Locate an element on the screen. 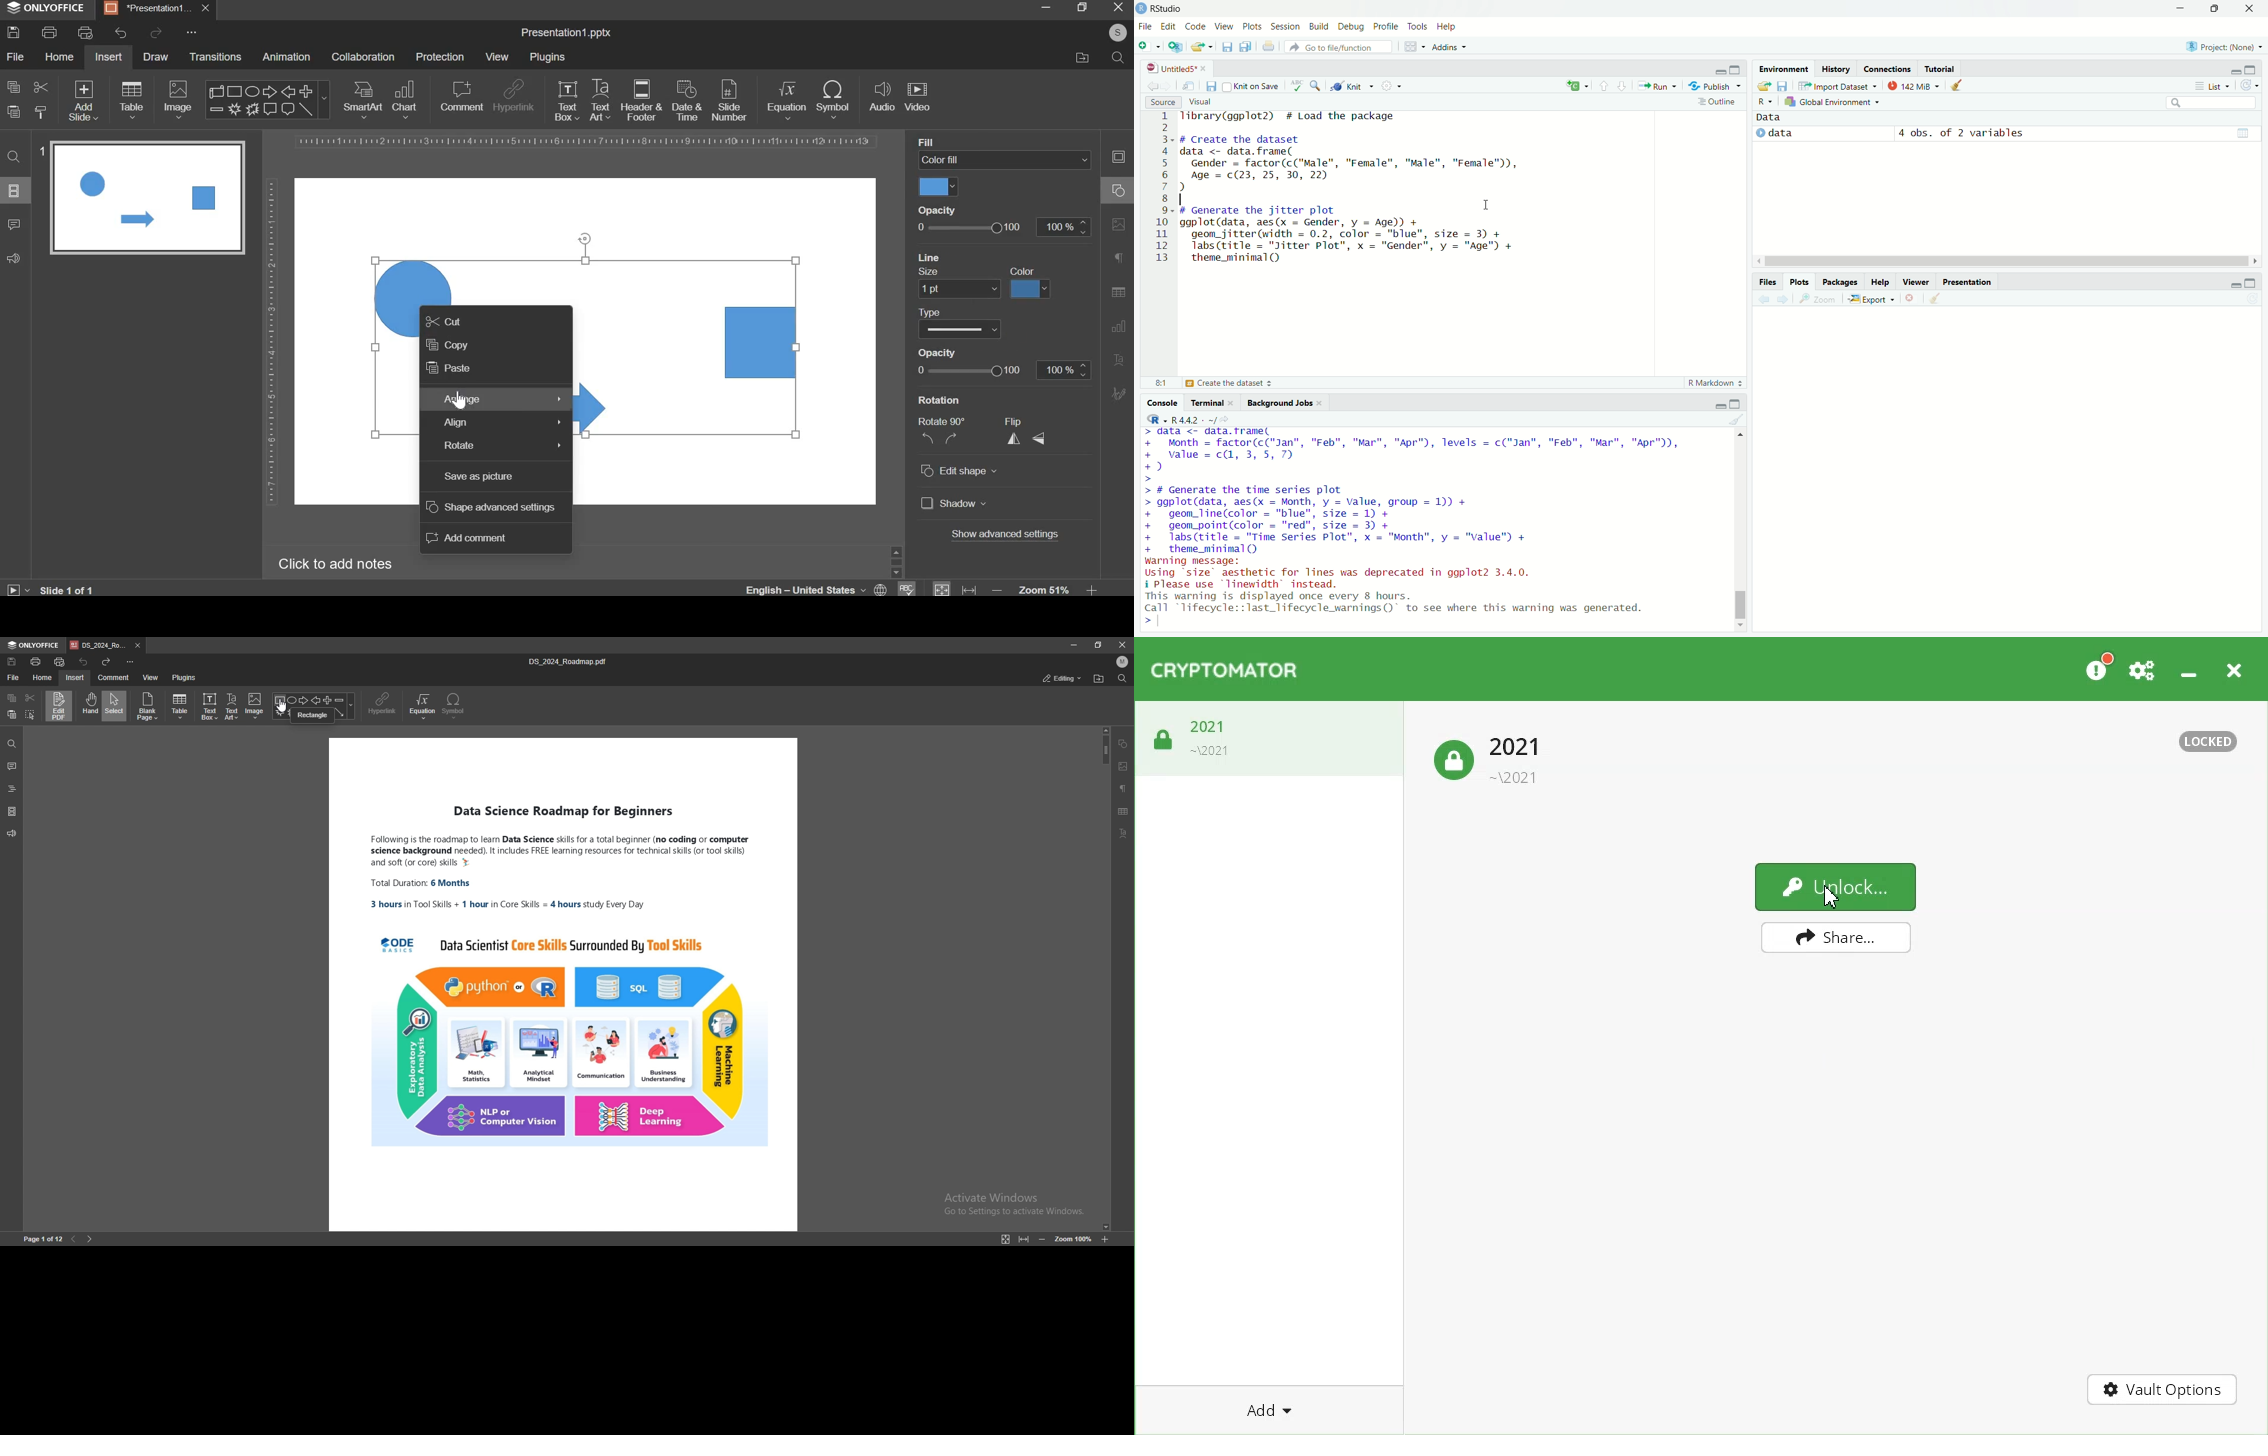 The height and width of the screenshot is (1456, 2268). new file is located at coordinates (1148, 45).